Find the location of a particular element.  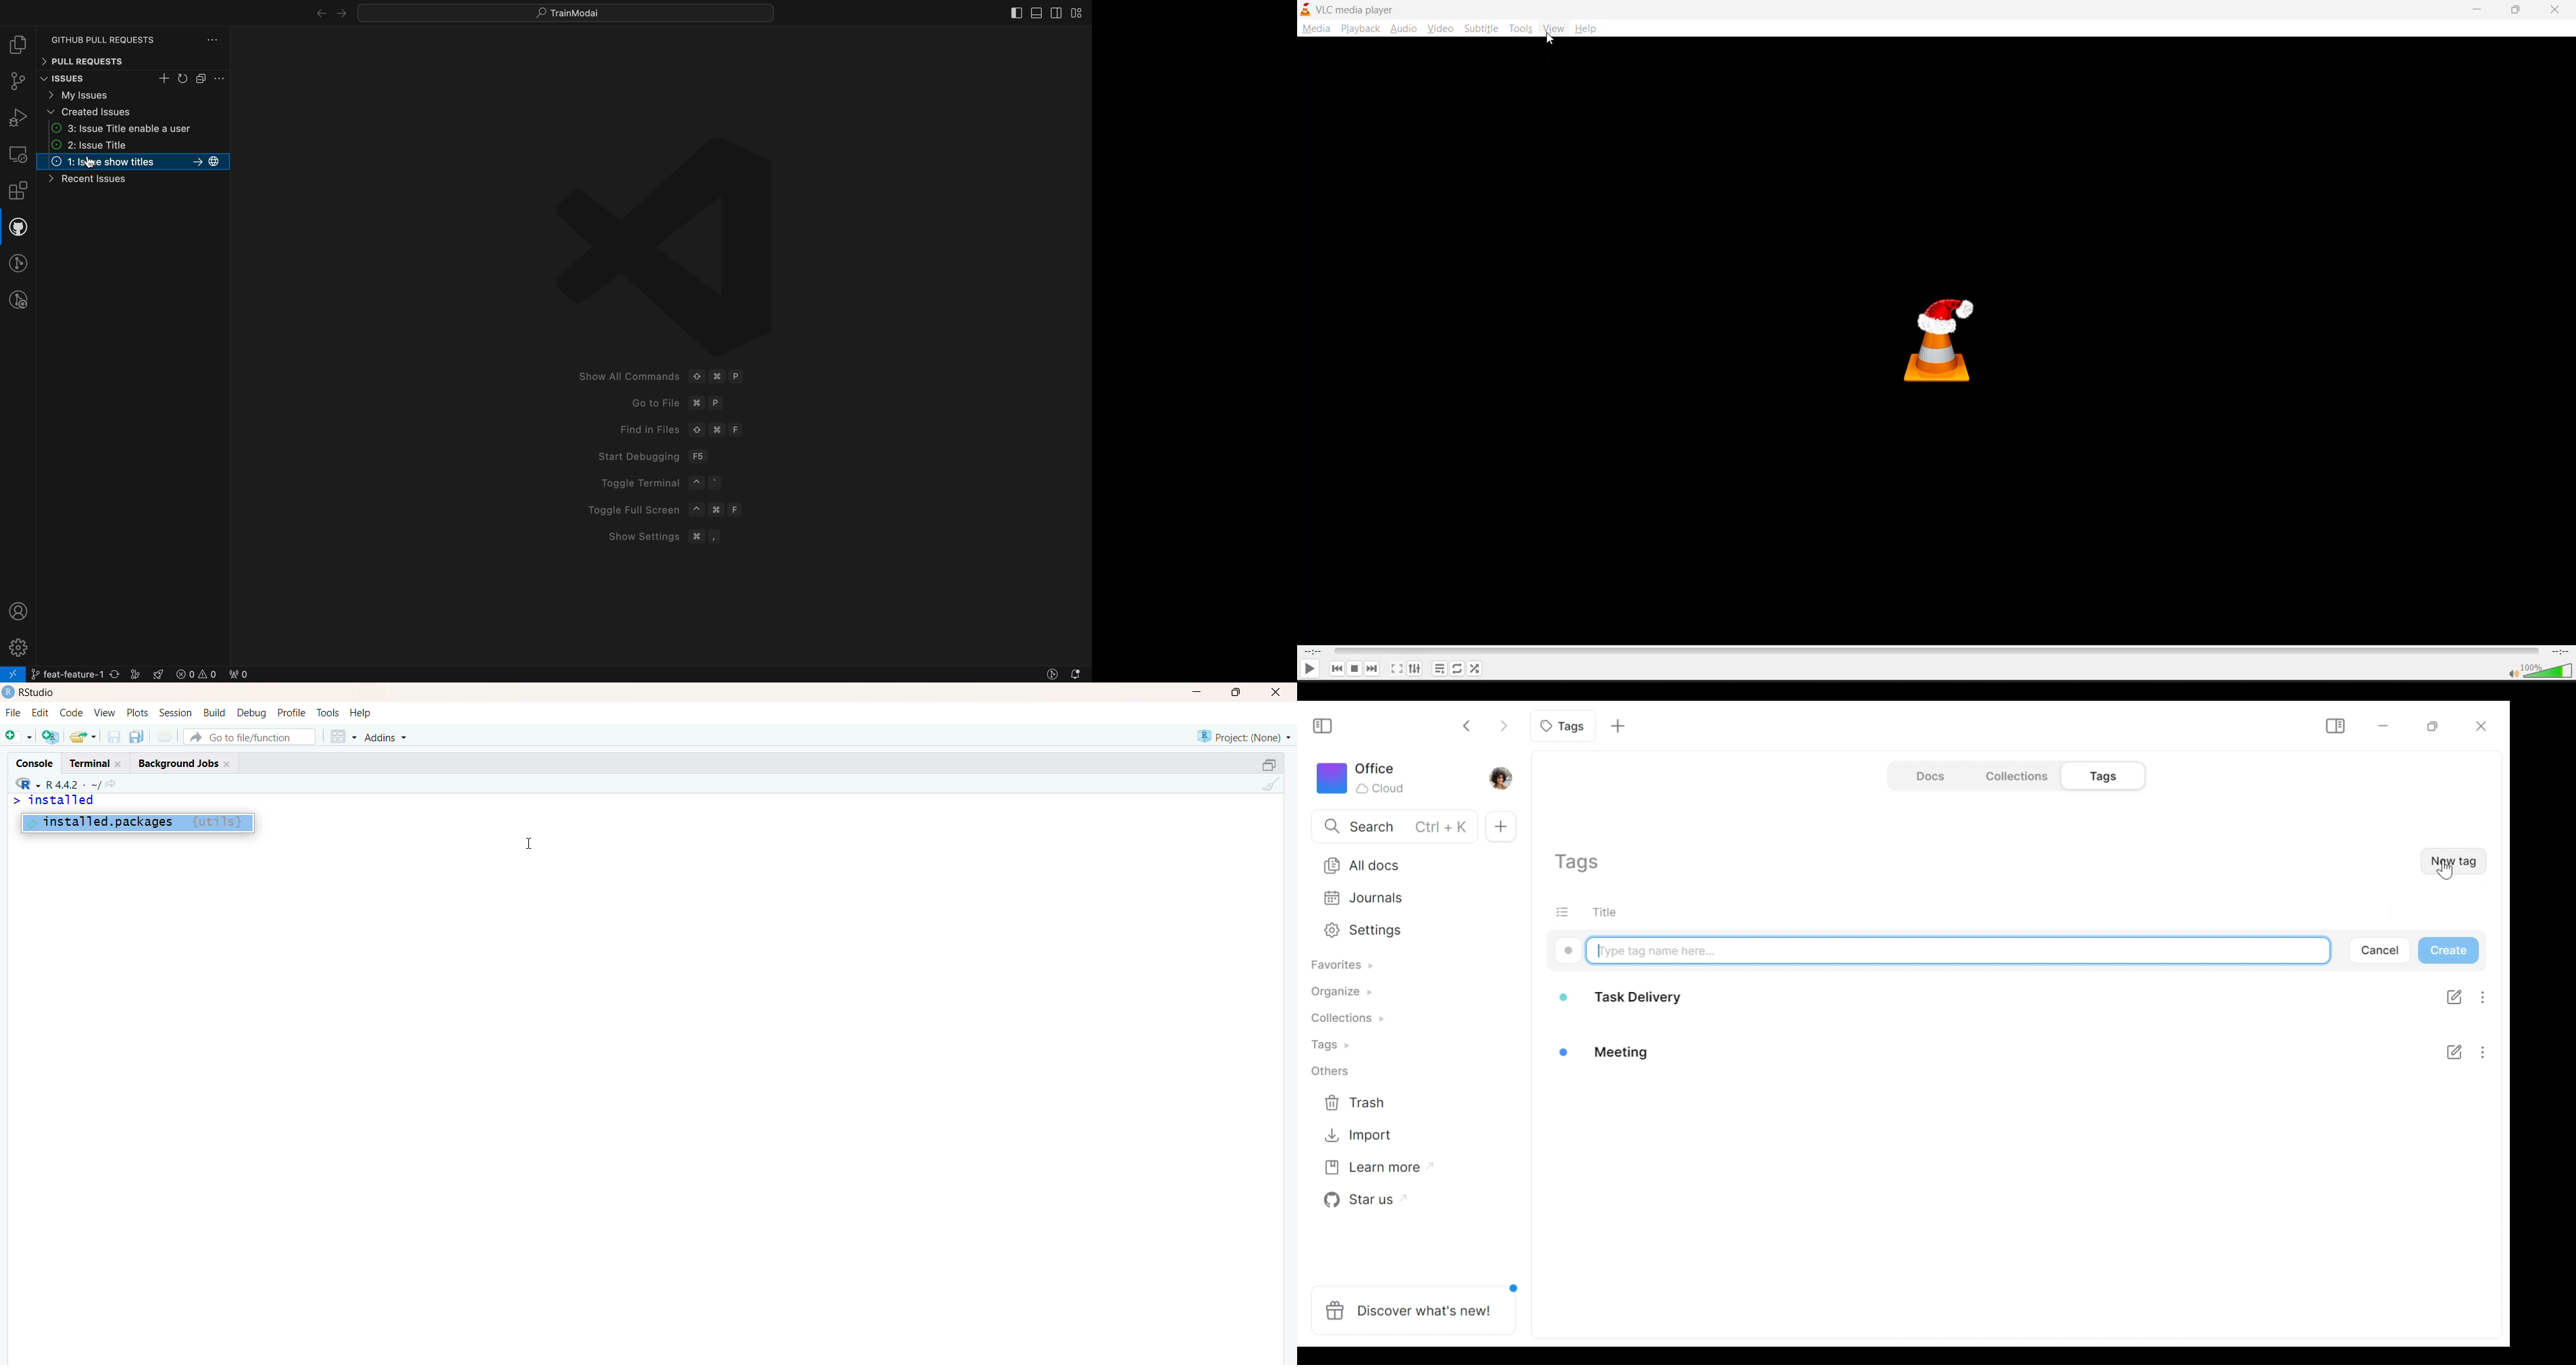

close is located at coordinates (1279, 691).